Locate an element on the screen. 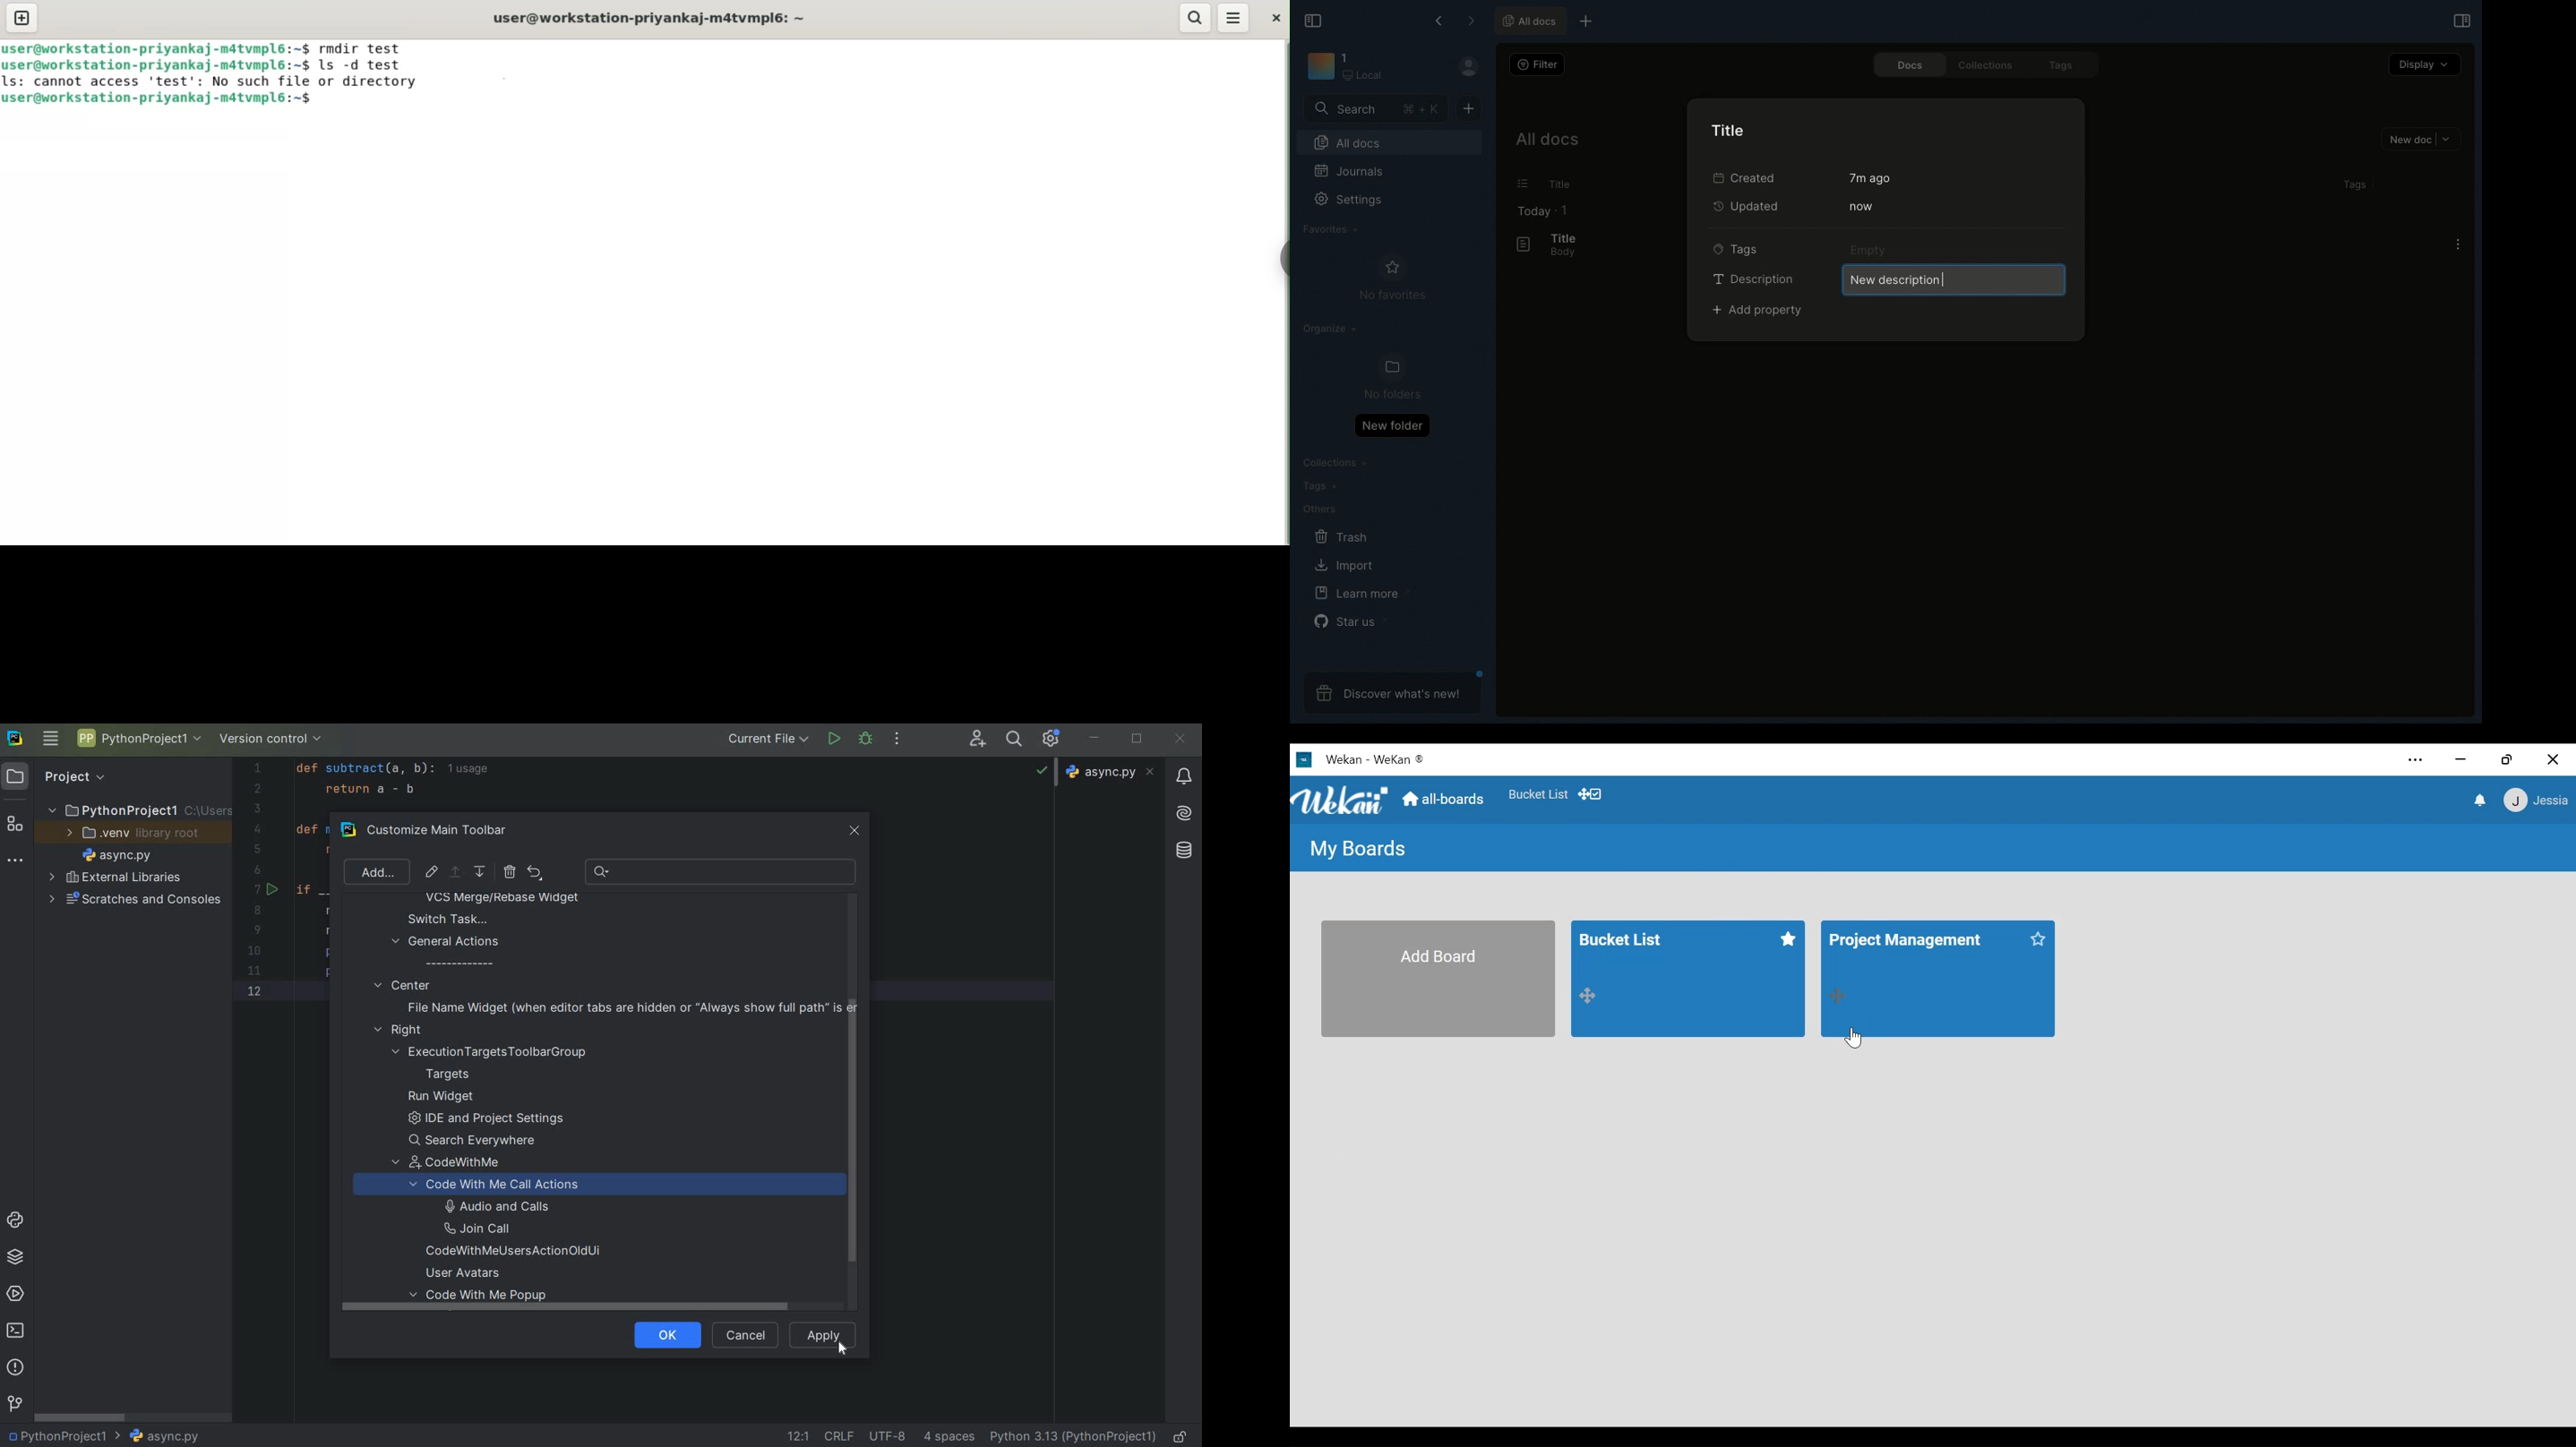 The height and width of the screenshot is (1456, 2576). settings and more is located at coordinates (2415, 760).